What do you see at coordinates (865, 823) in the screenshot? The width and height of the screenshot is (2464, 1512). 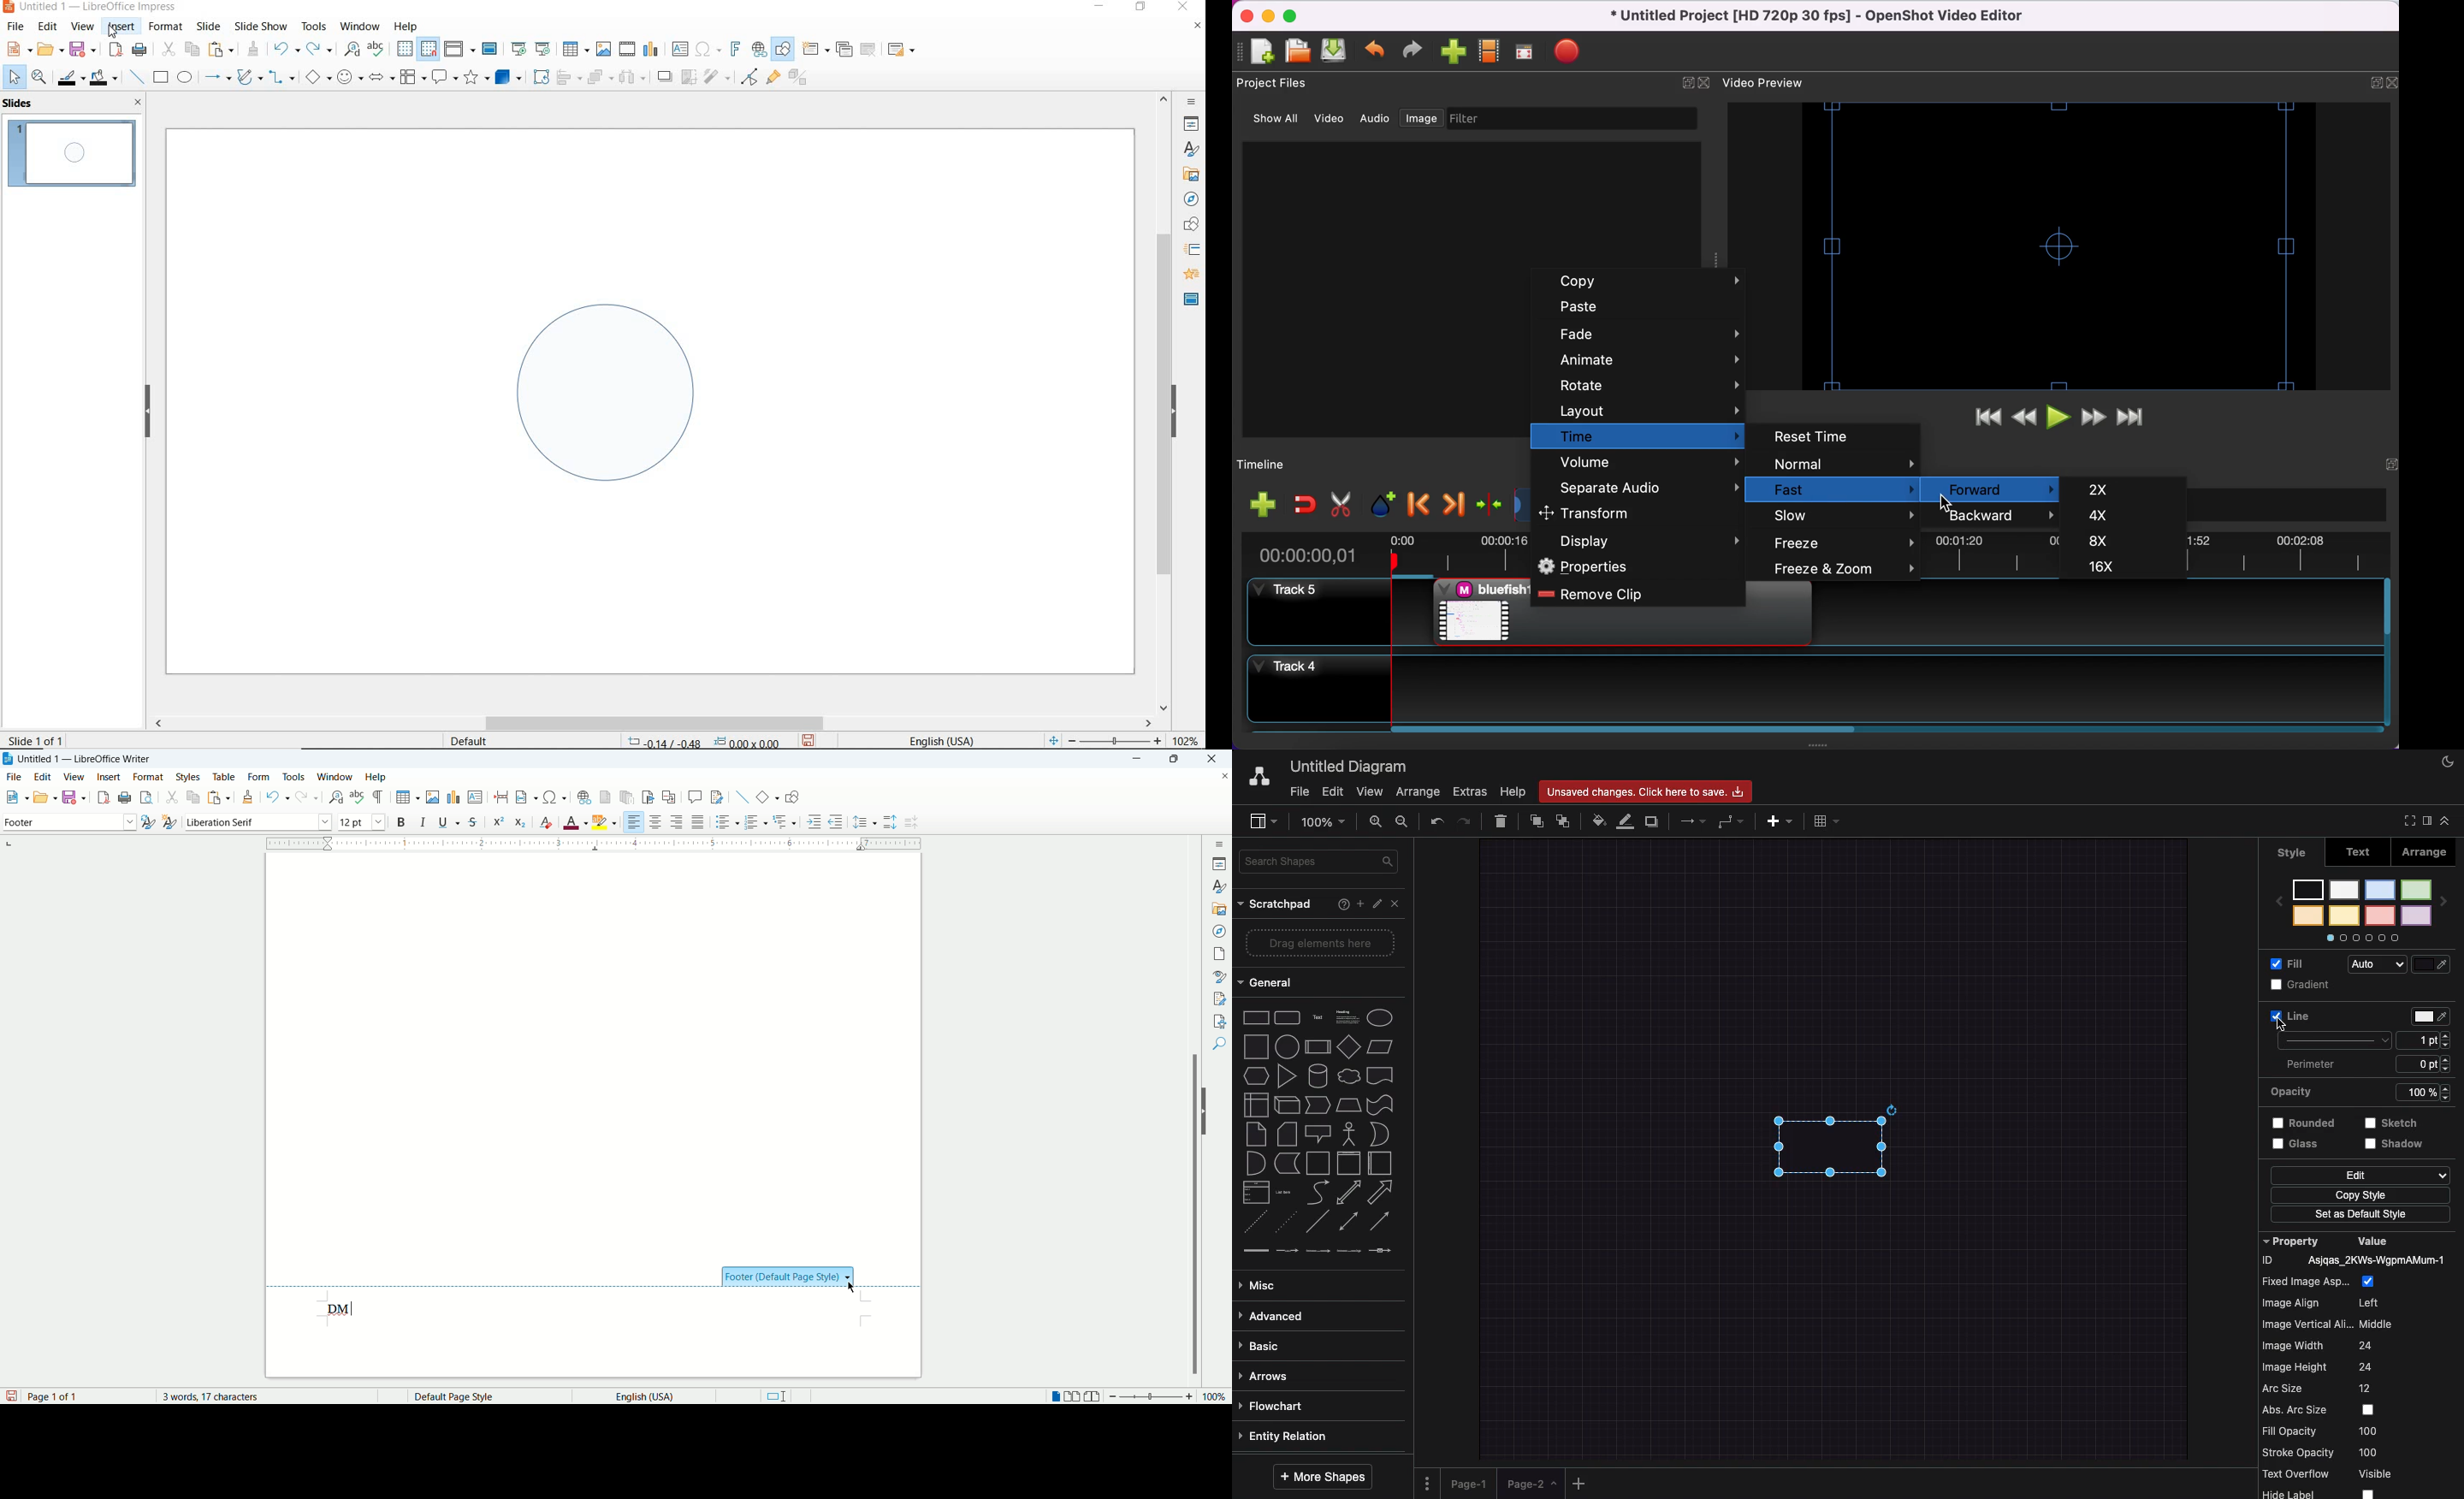 I see `line spacing` at bounding box center [865, 823].